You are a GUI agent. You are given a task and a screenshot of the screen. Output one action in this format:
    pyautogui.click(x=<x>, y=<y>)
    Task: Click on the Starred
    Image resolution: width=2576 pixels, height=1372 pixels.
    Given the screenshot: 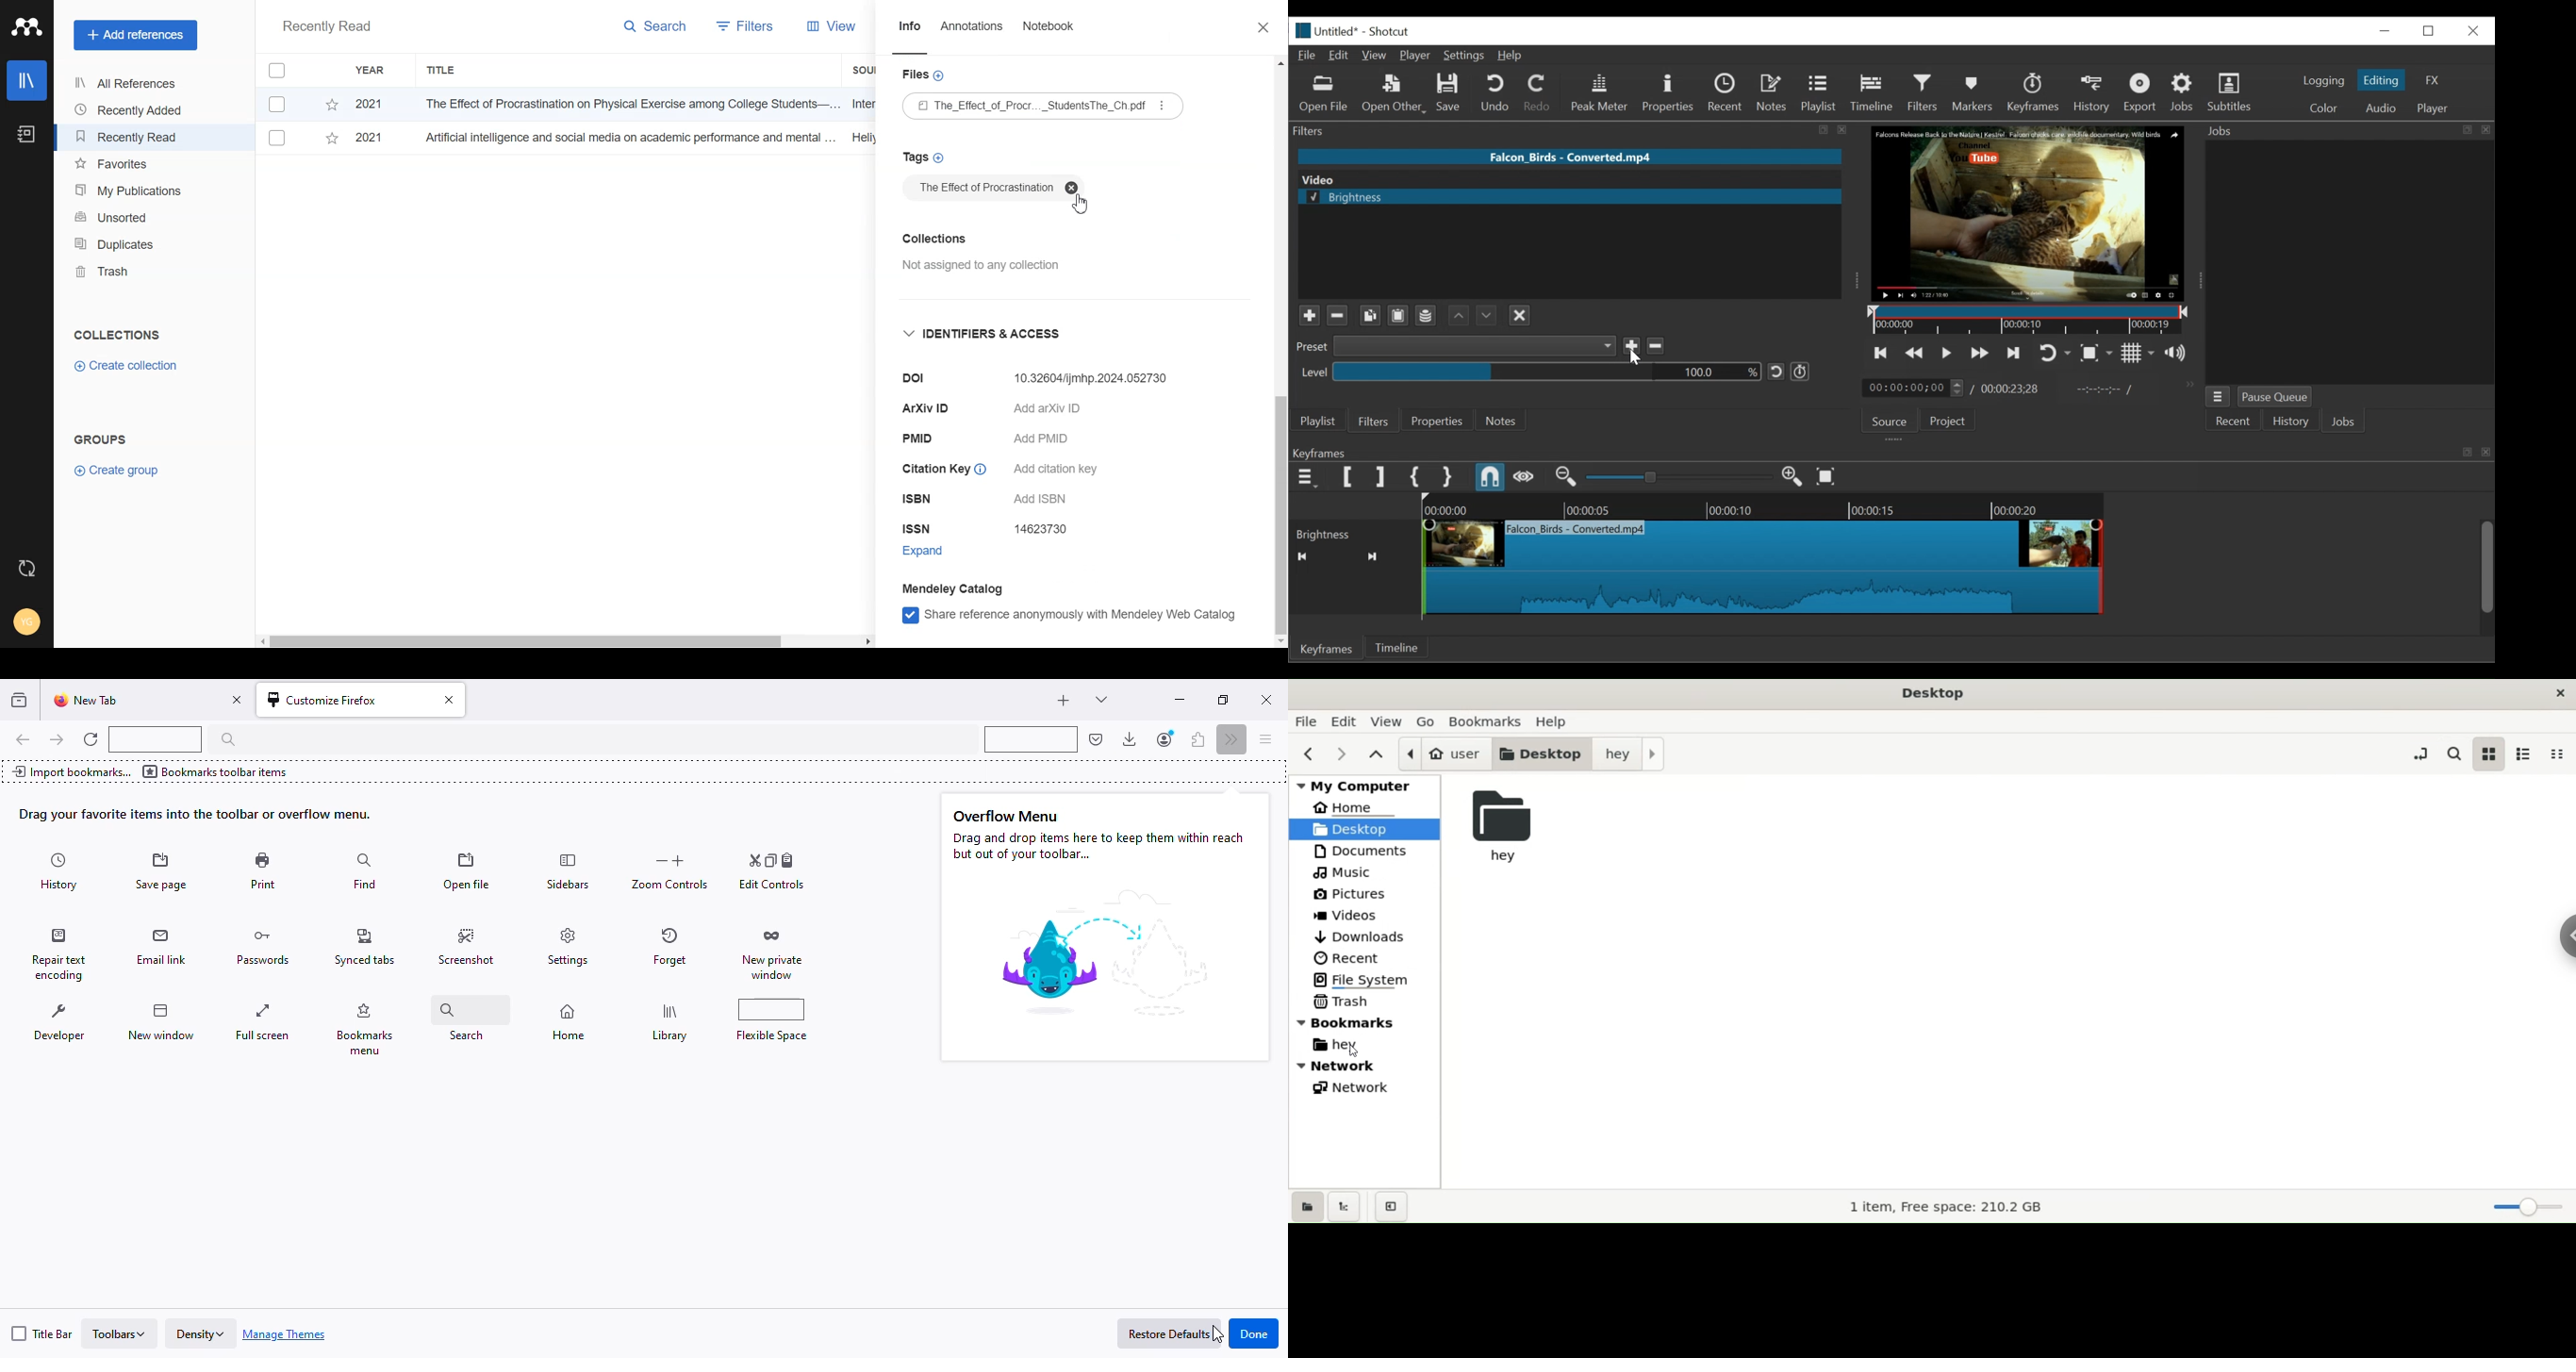 What is the action you would take?
    pyautogui.click(x=331, y=141)
    